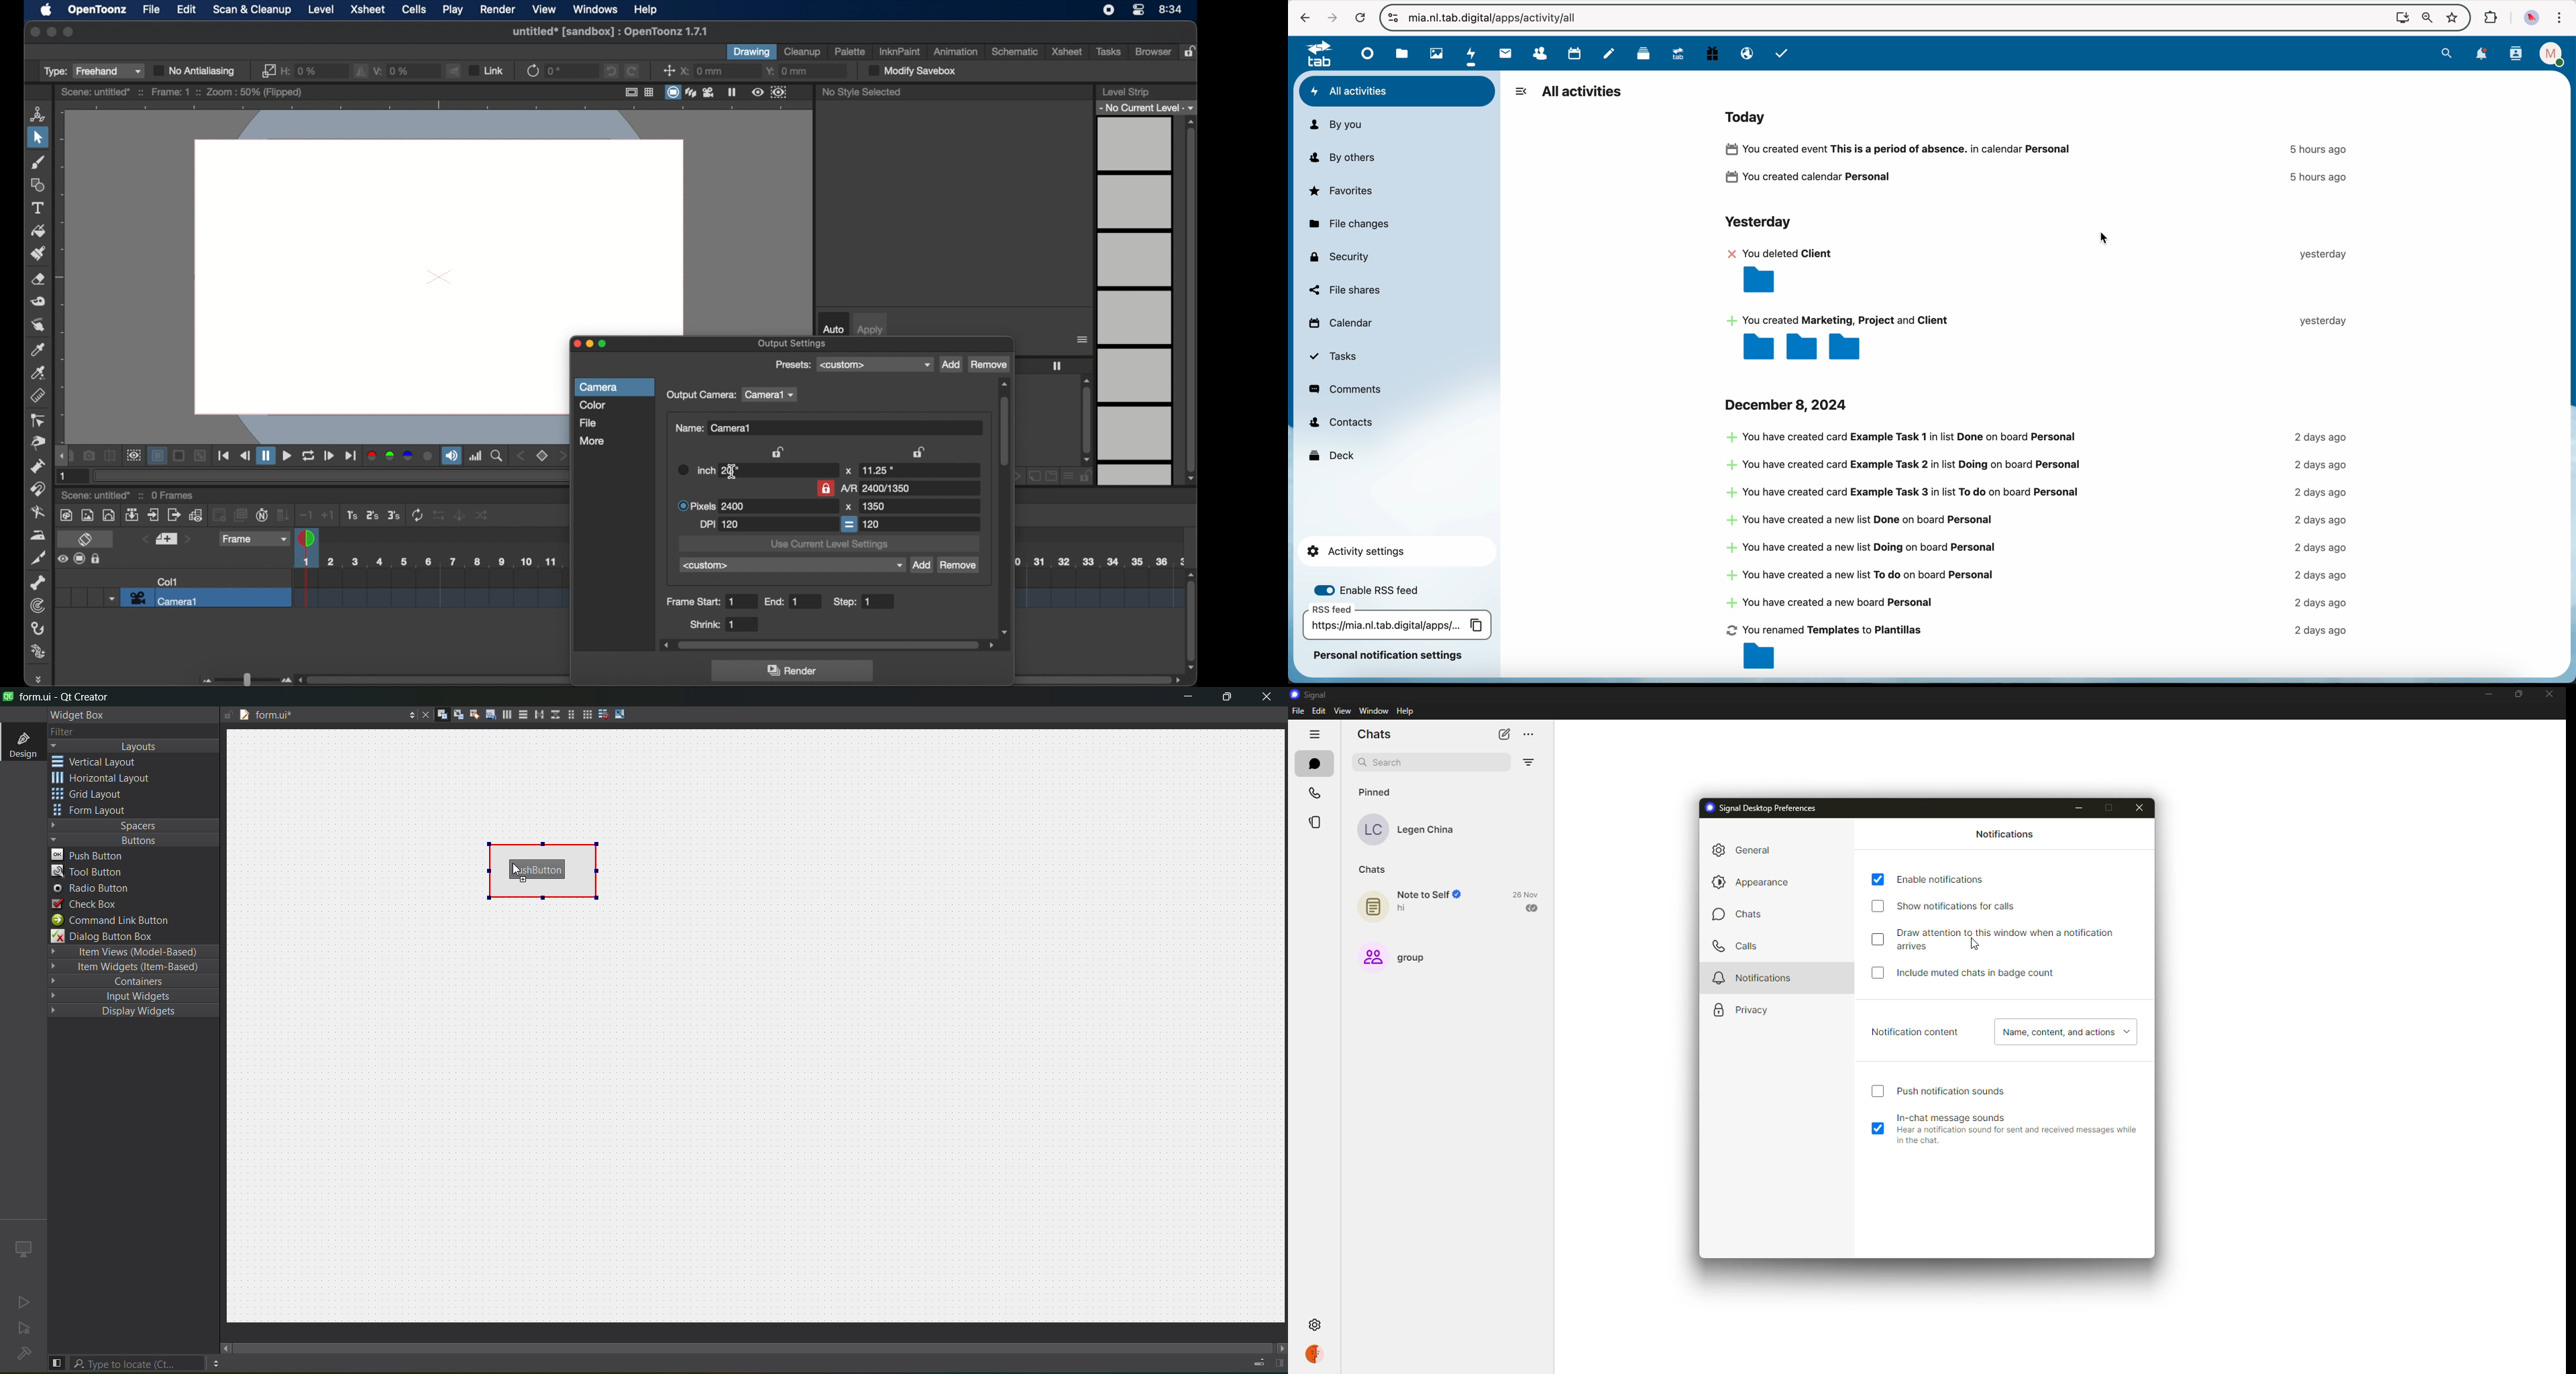  I want to click on , so click(66, 515).